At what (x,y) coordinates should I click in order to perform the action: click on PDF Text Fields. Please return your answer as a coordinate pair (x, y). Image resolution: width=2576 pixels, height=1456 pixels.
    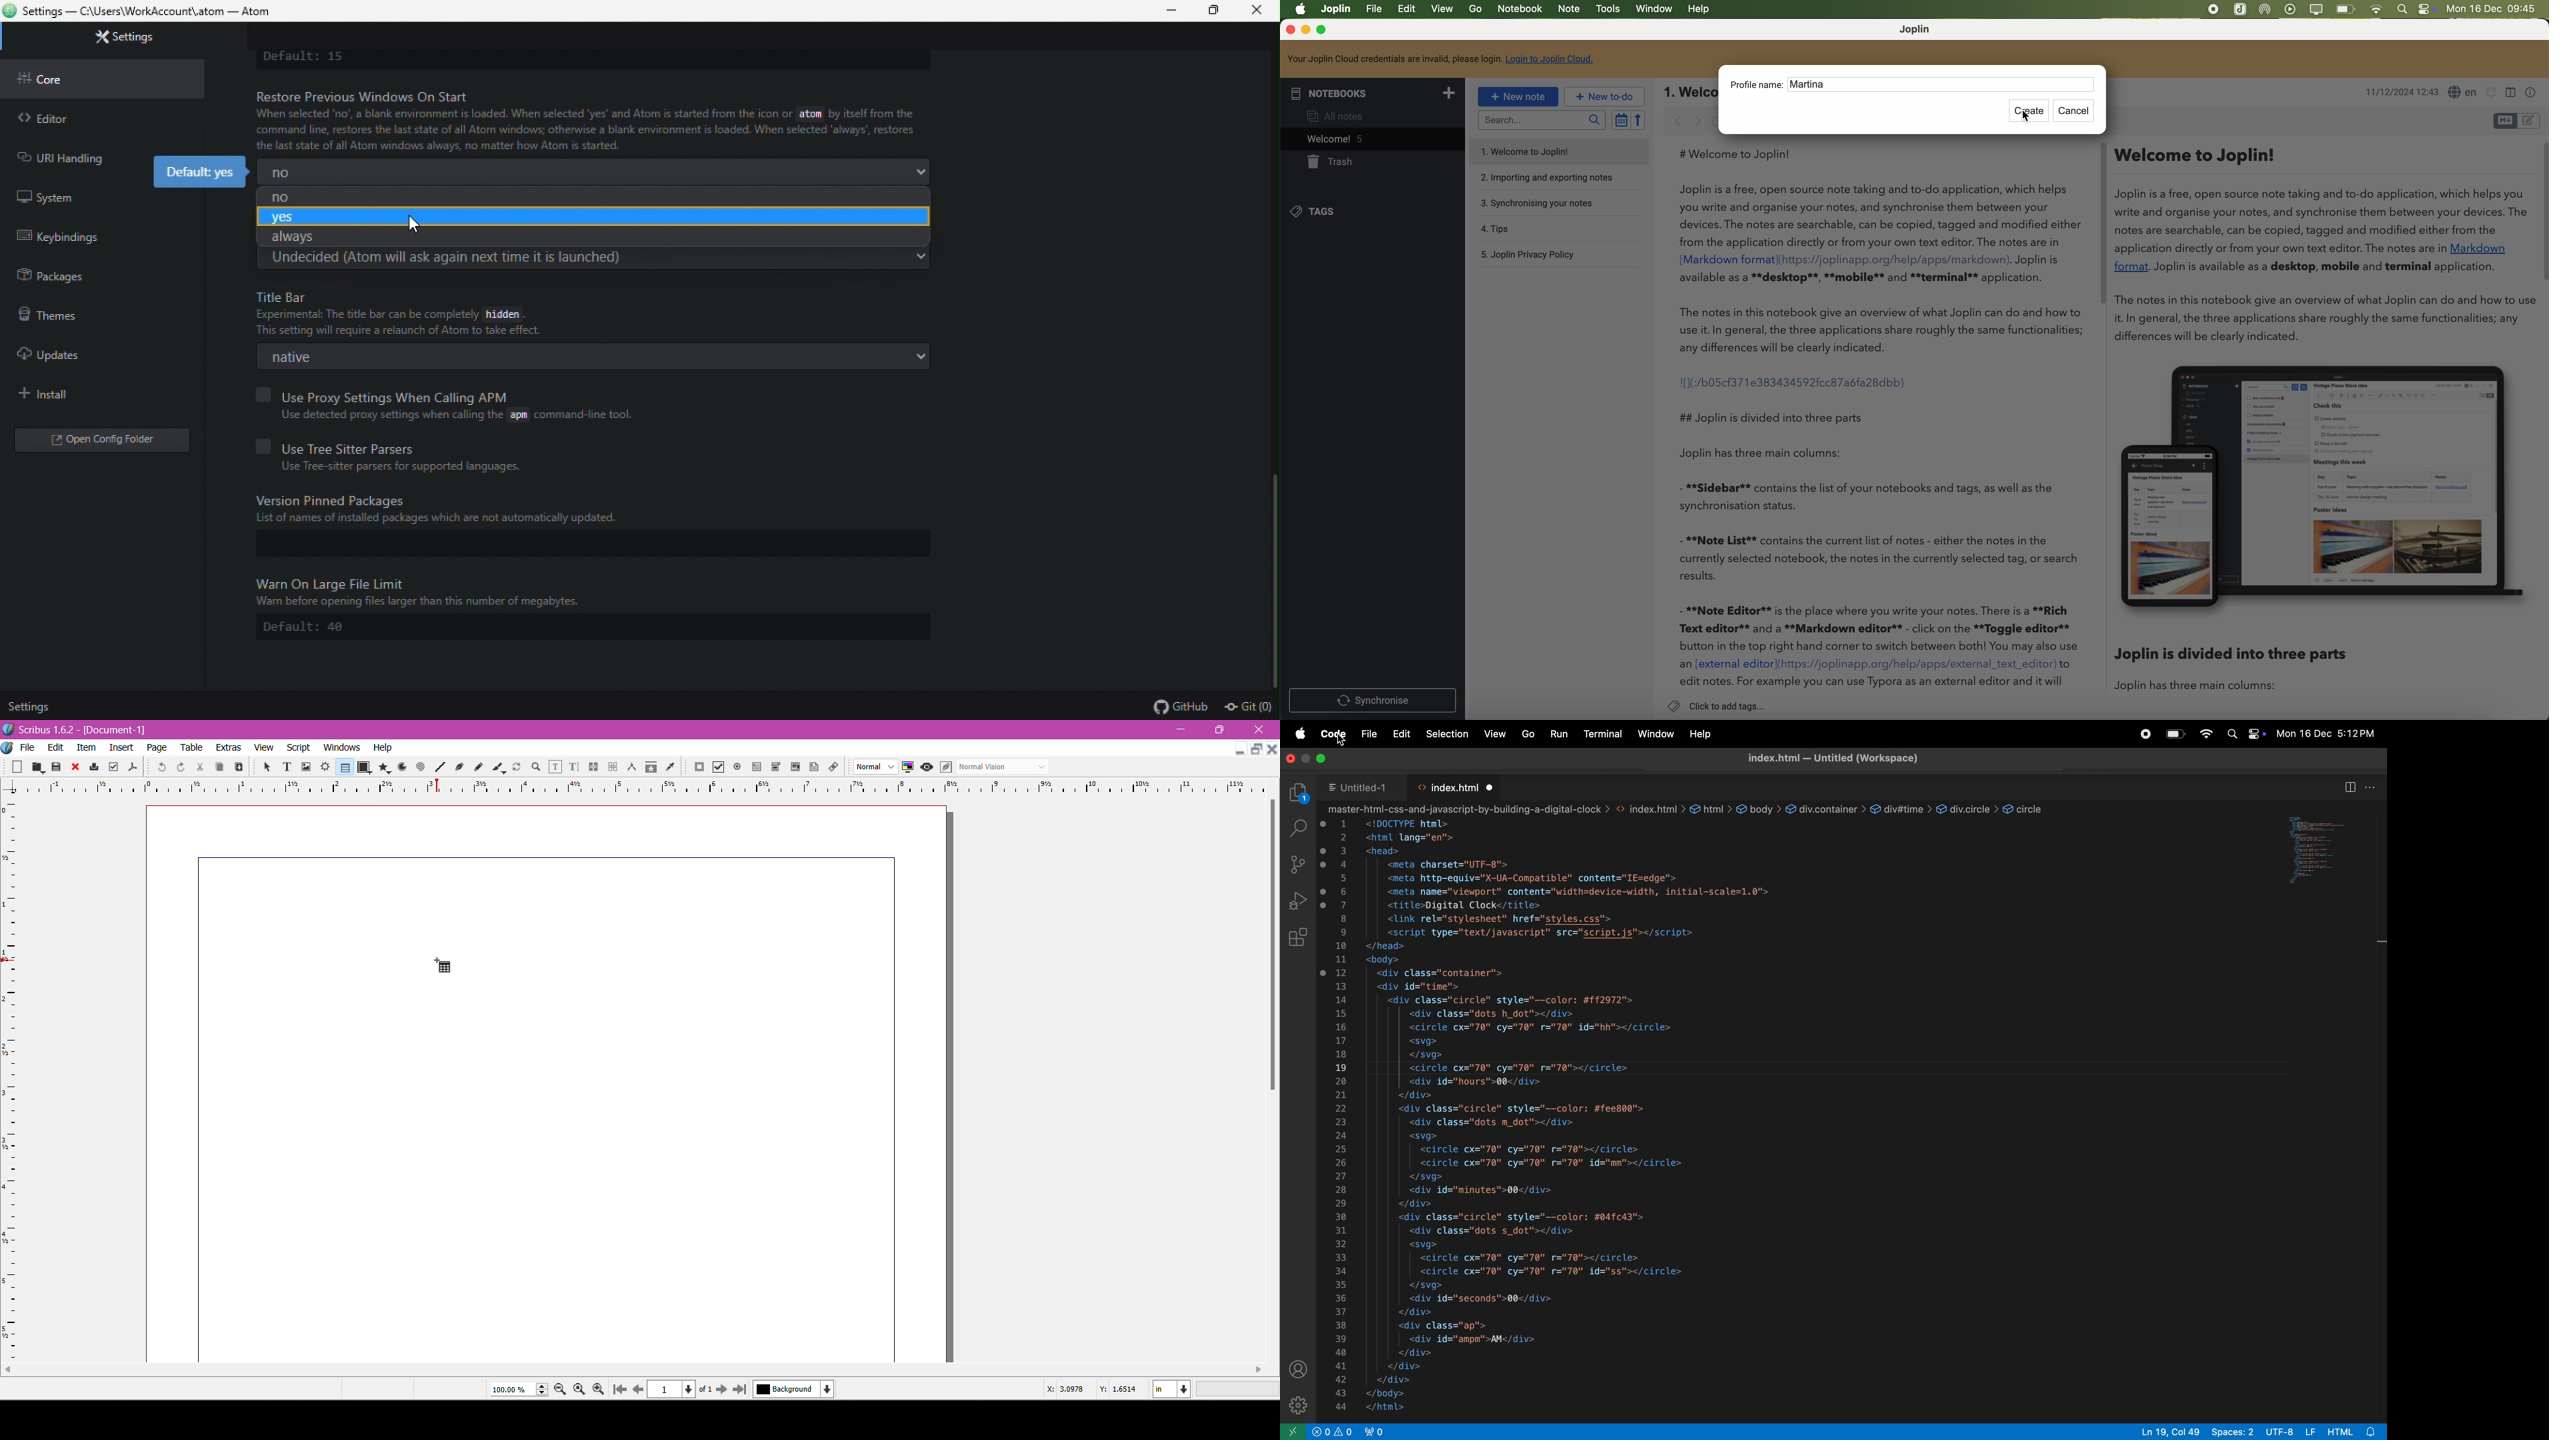
    Looking at the image, I should click on (754, 767).